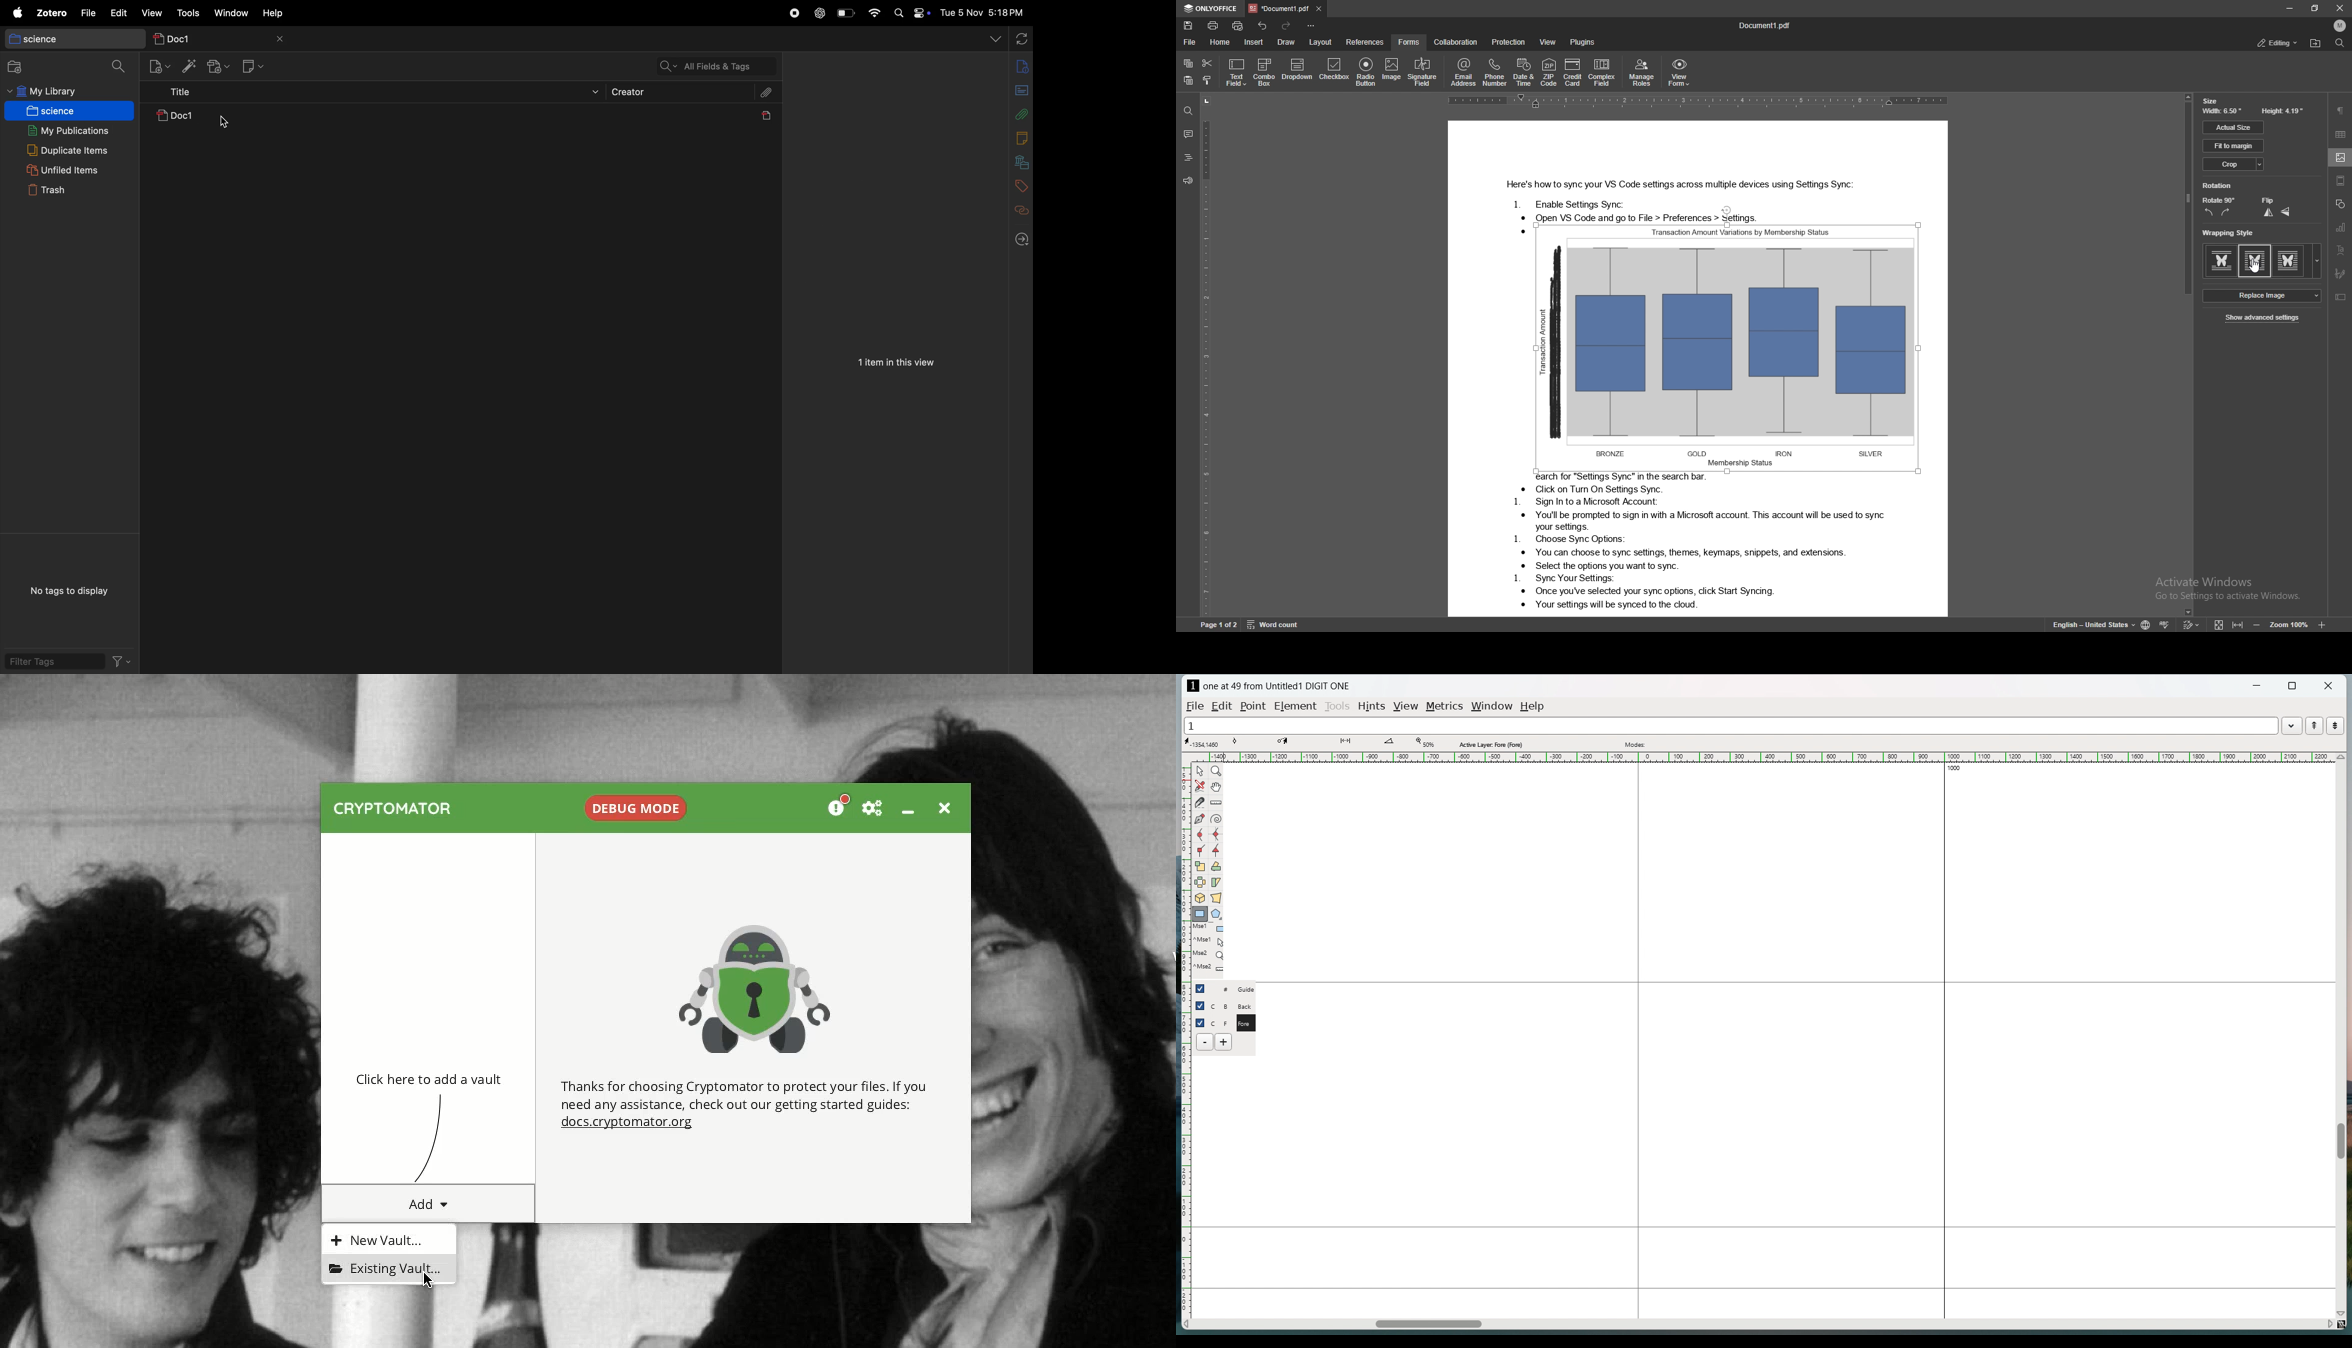 The width and height of the screenshot is (2352, 1372). What do you see at coordinates (1237, 72) in the screenshot?
I see `text field` at bounding box center [1237, 72].